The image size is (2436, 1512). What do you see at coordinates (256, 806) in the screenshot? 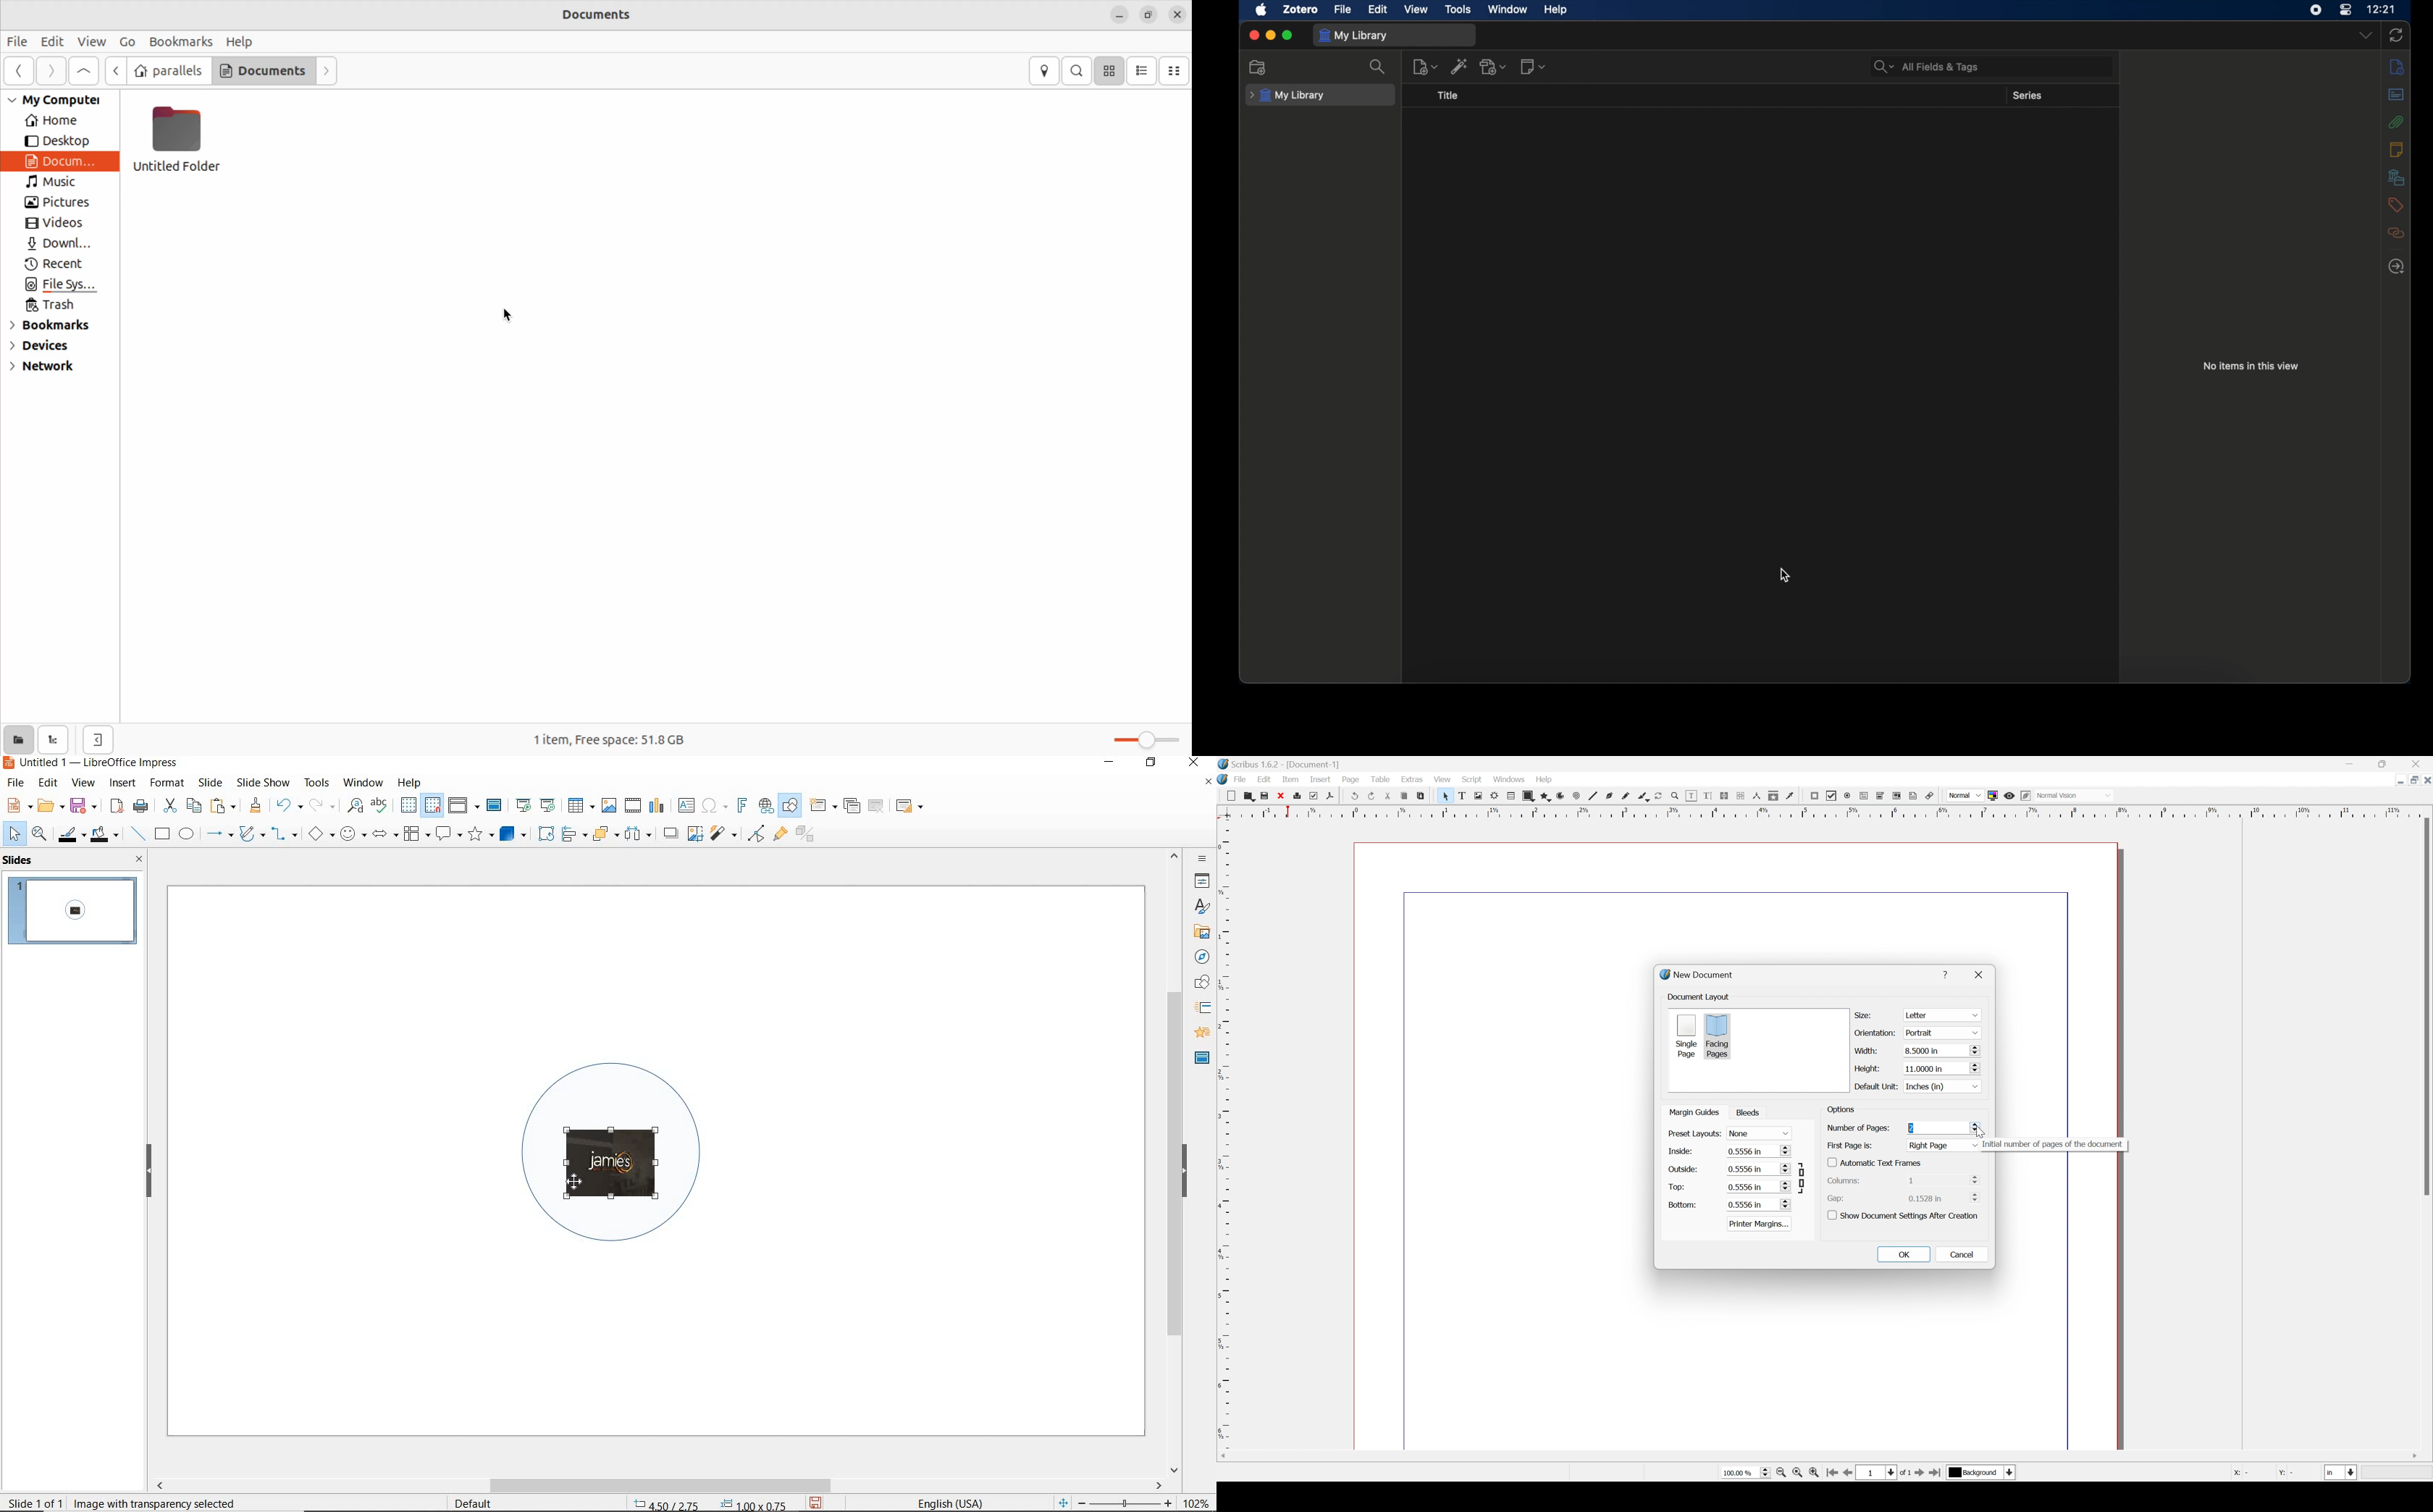
I see `clone formatting` at bounding box center [256, 806].